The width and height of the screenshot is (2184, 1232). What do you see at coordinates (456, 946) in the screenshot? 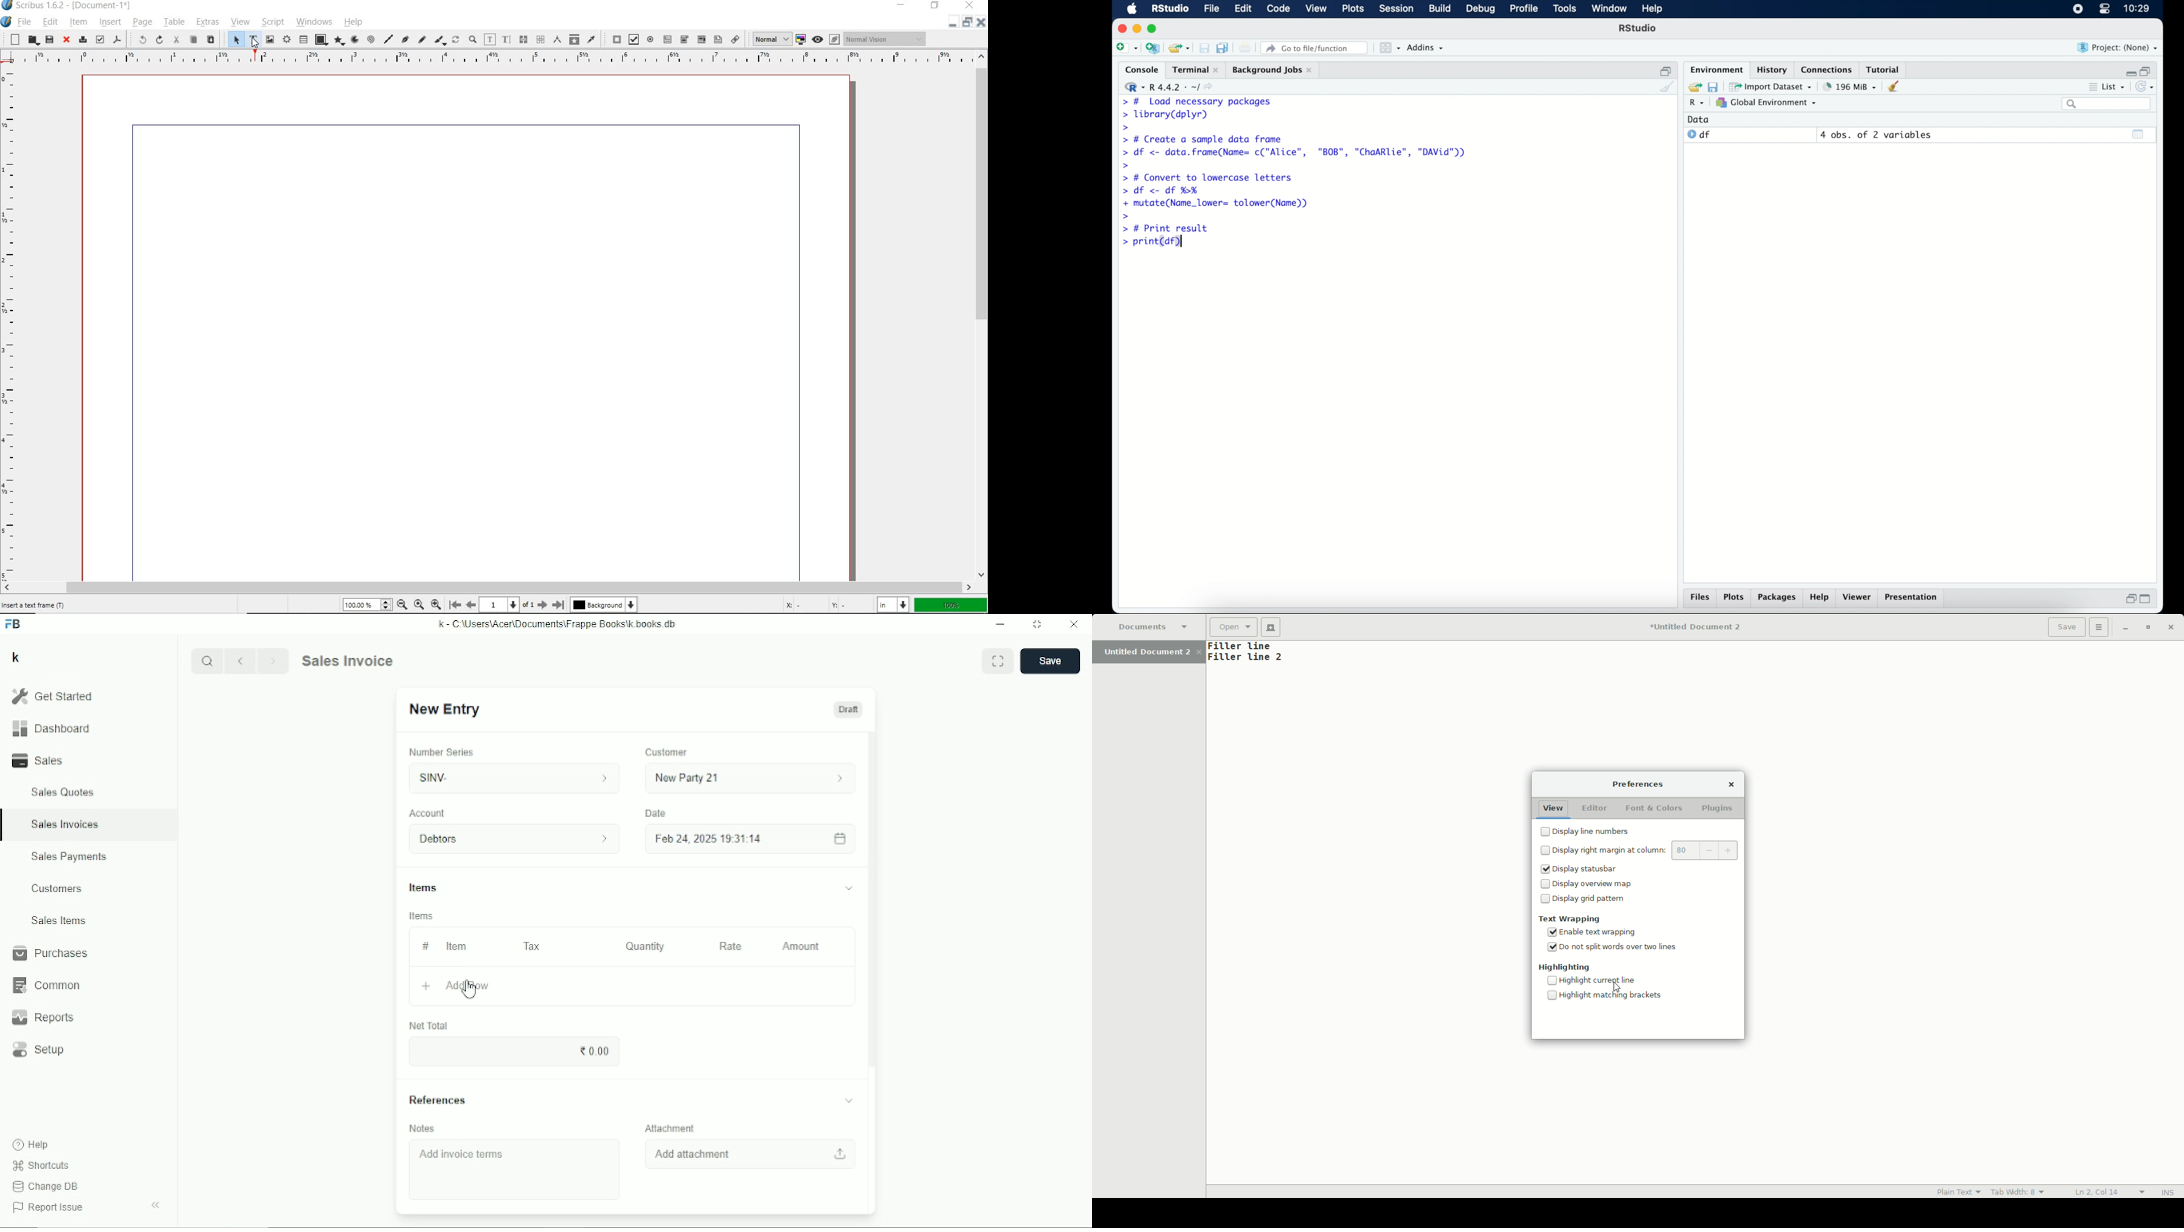
I see `Item` at bounding box center [456, 946].